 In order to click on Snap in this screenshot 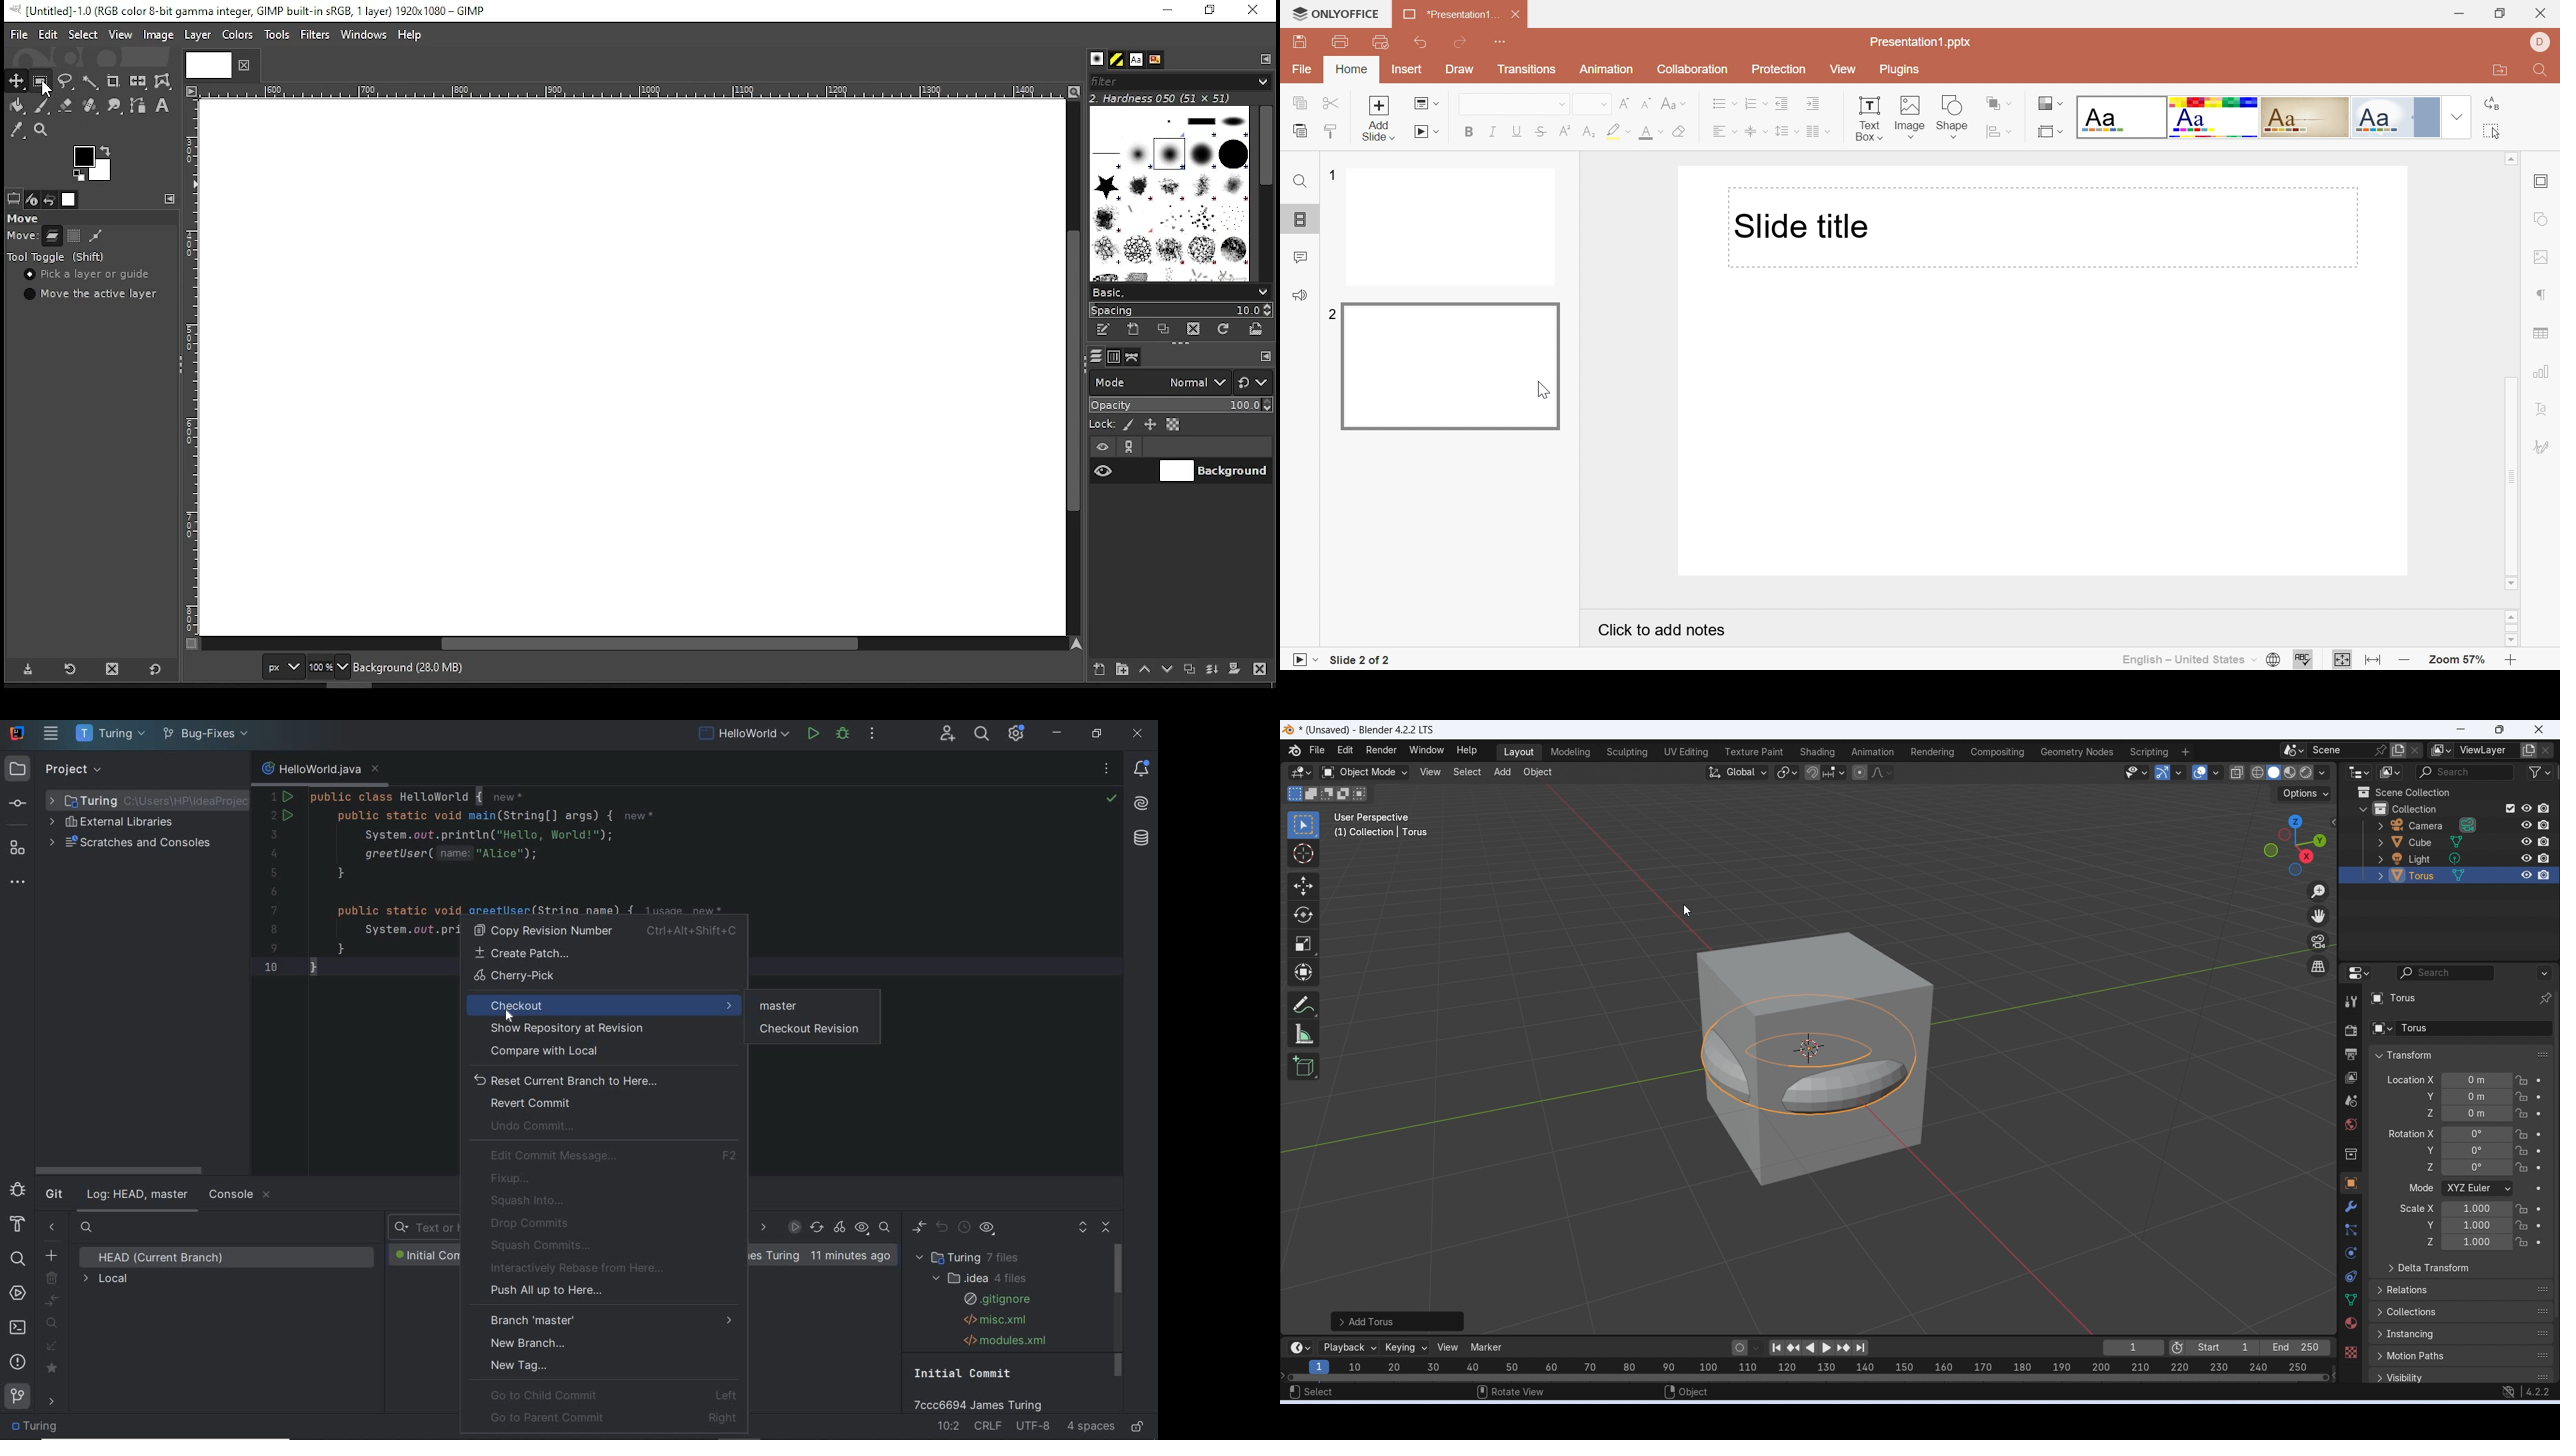, I will do `click(1813, 773)`.